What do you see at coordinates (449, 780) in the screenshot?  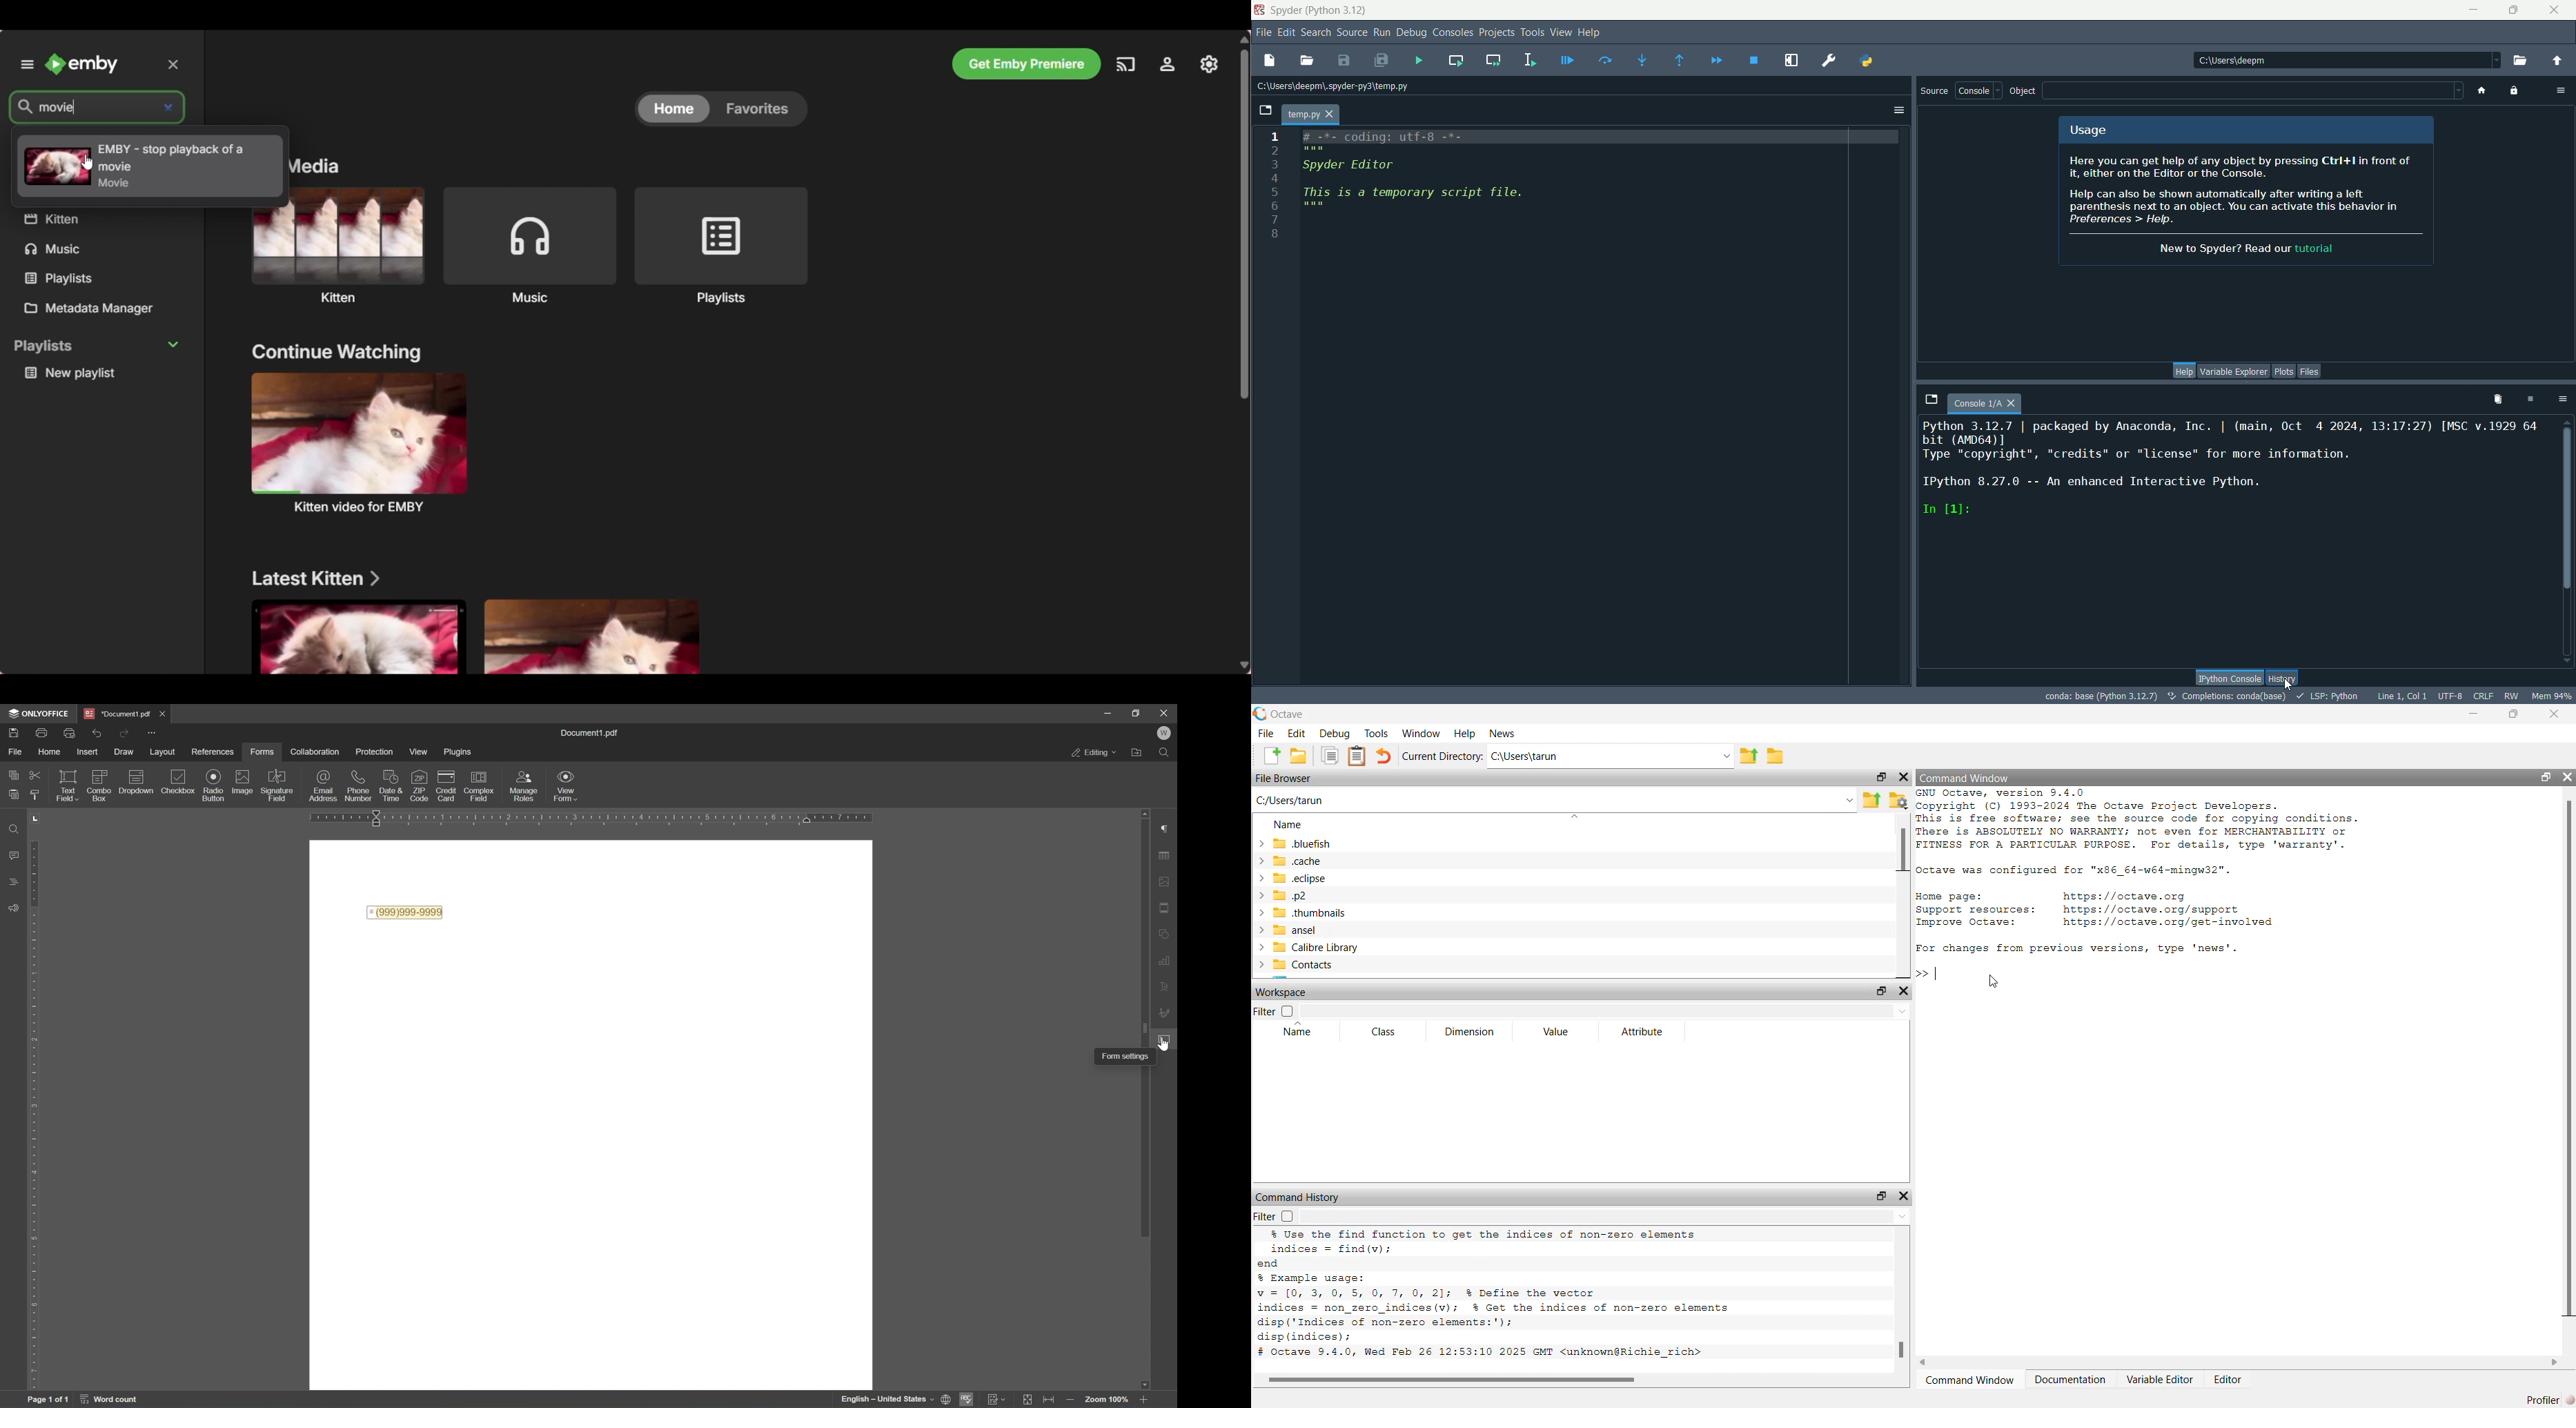 I see `icon` at bounding box center [449, 780].